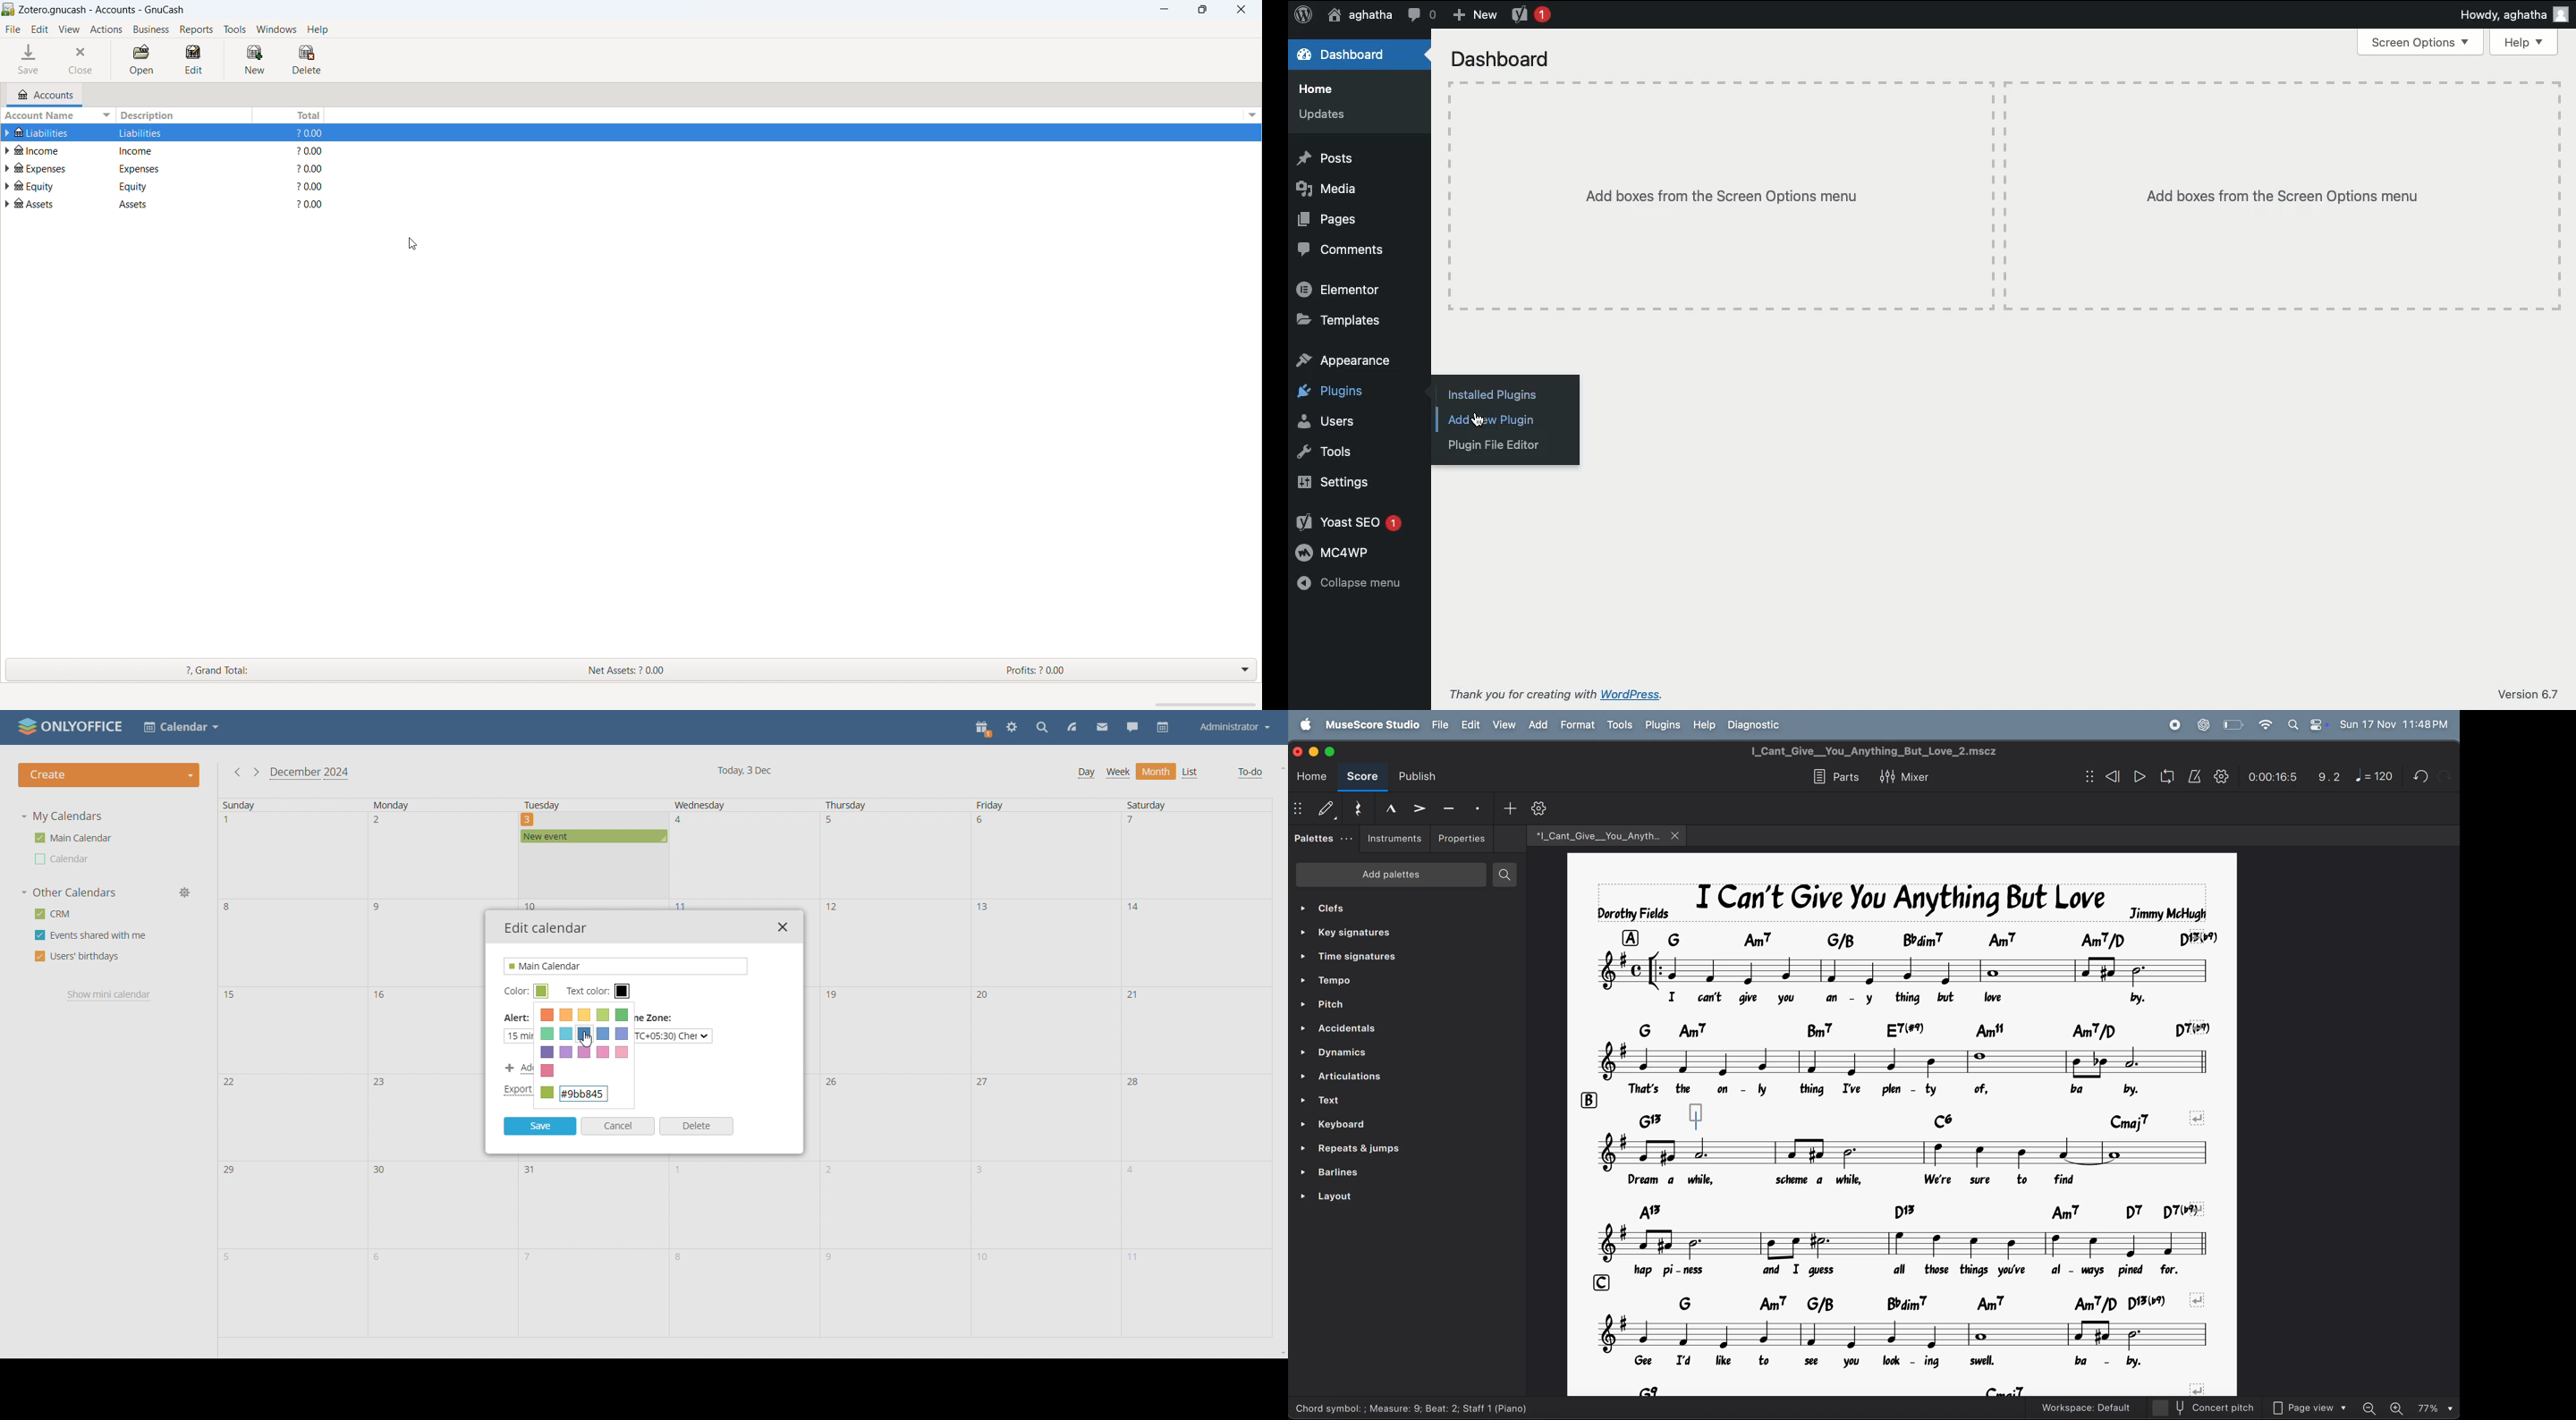 This screenshot has height=1428, width=2576. What do you see at coordinates (311, 168) in the screenshot?
I see `?0.00` at bounding box center [311, 168].